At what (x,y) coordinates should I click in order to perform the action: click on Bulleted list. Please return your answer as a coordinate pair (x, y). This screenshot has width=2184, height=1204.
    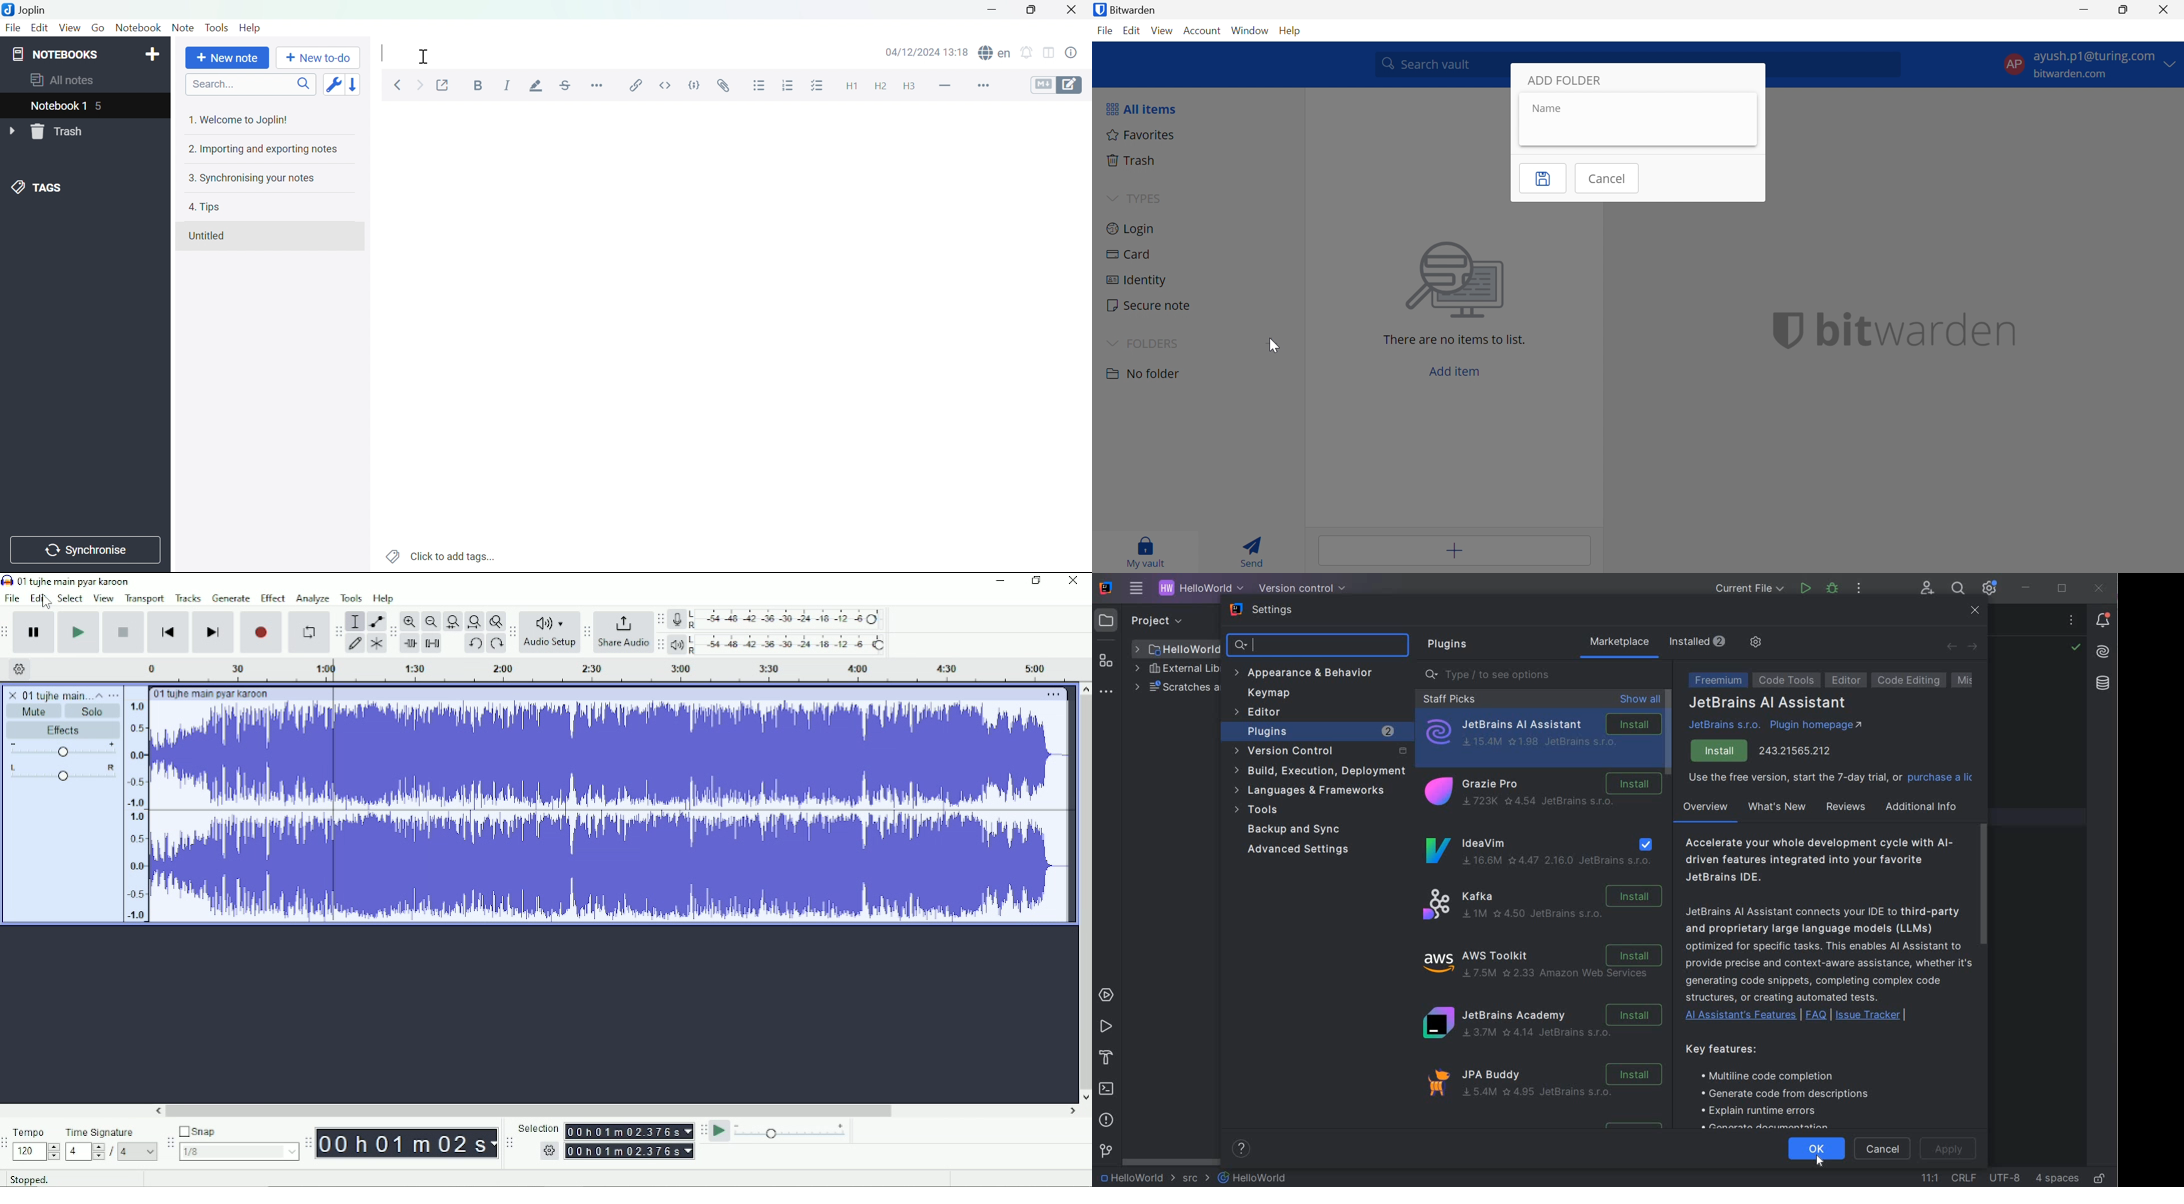
    Looking at the image, I should click on (760, 86).